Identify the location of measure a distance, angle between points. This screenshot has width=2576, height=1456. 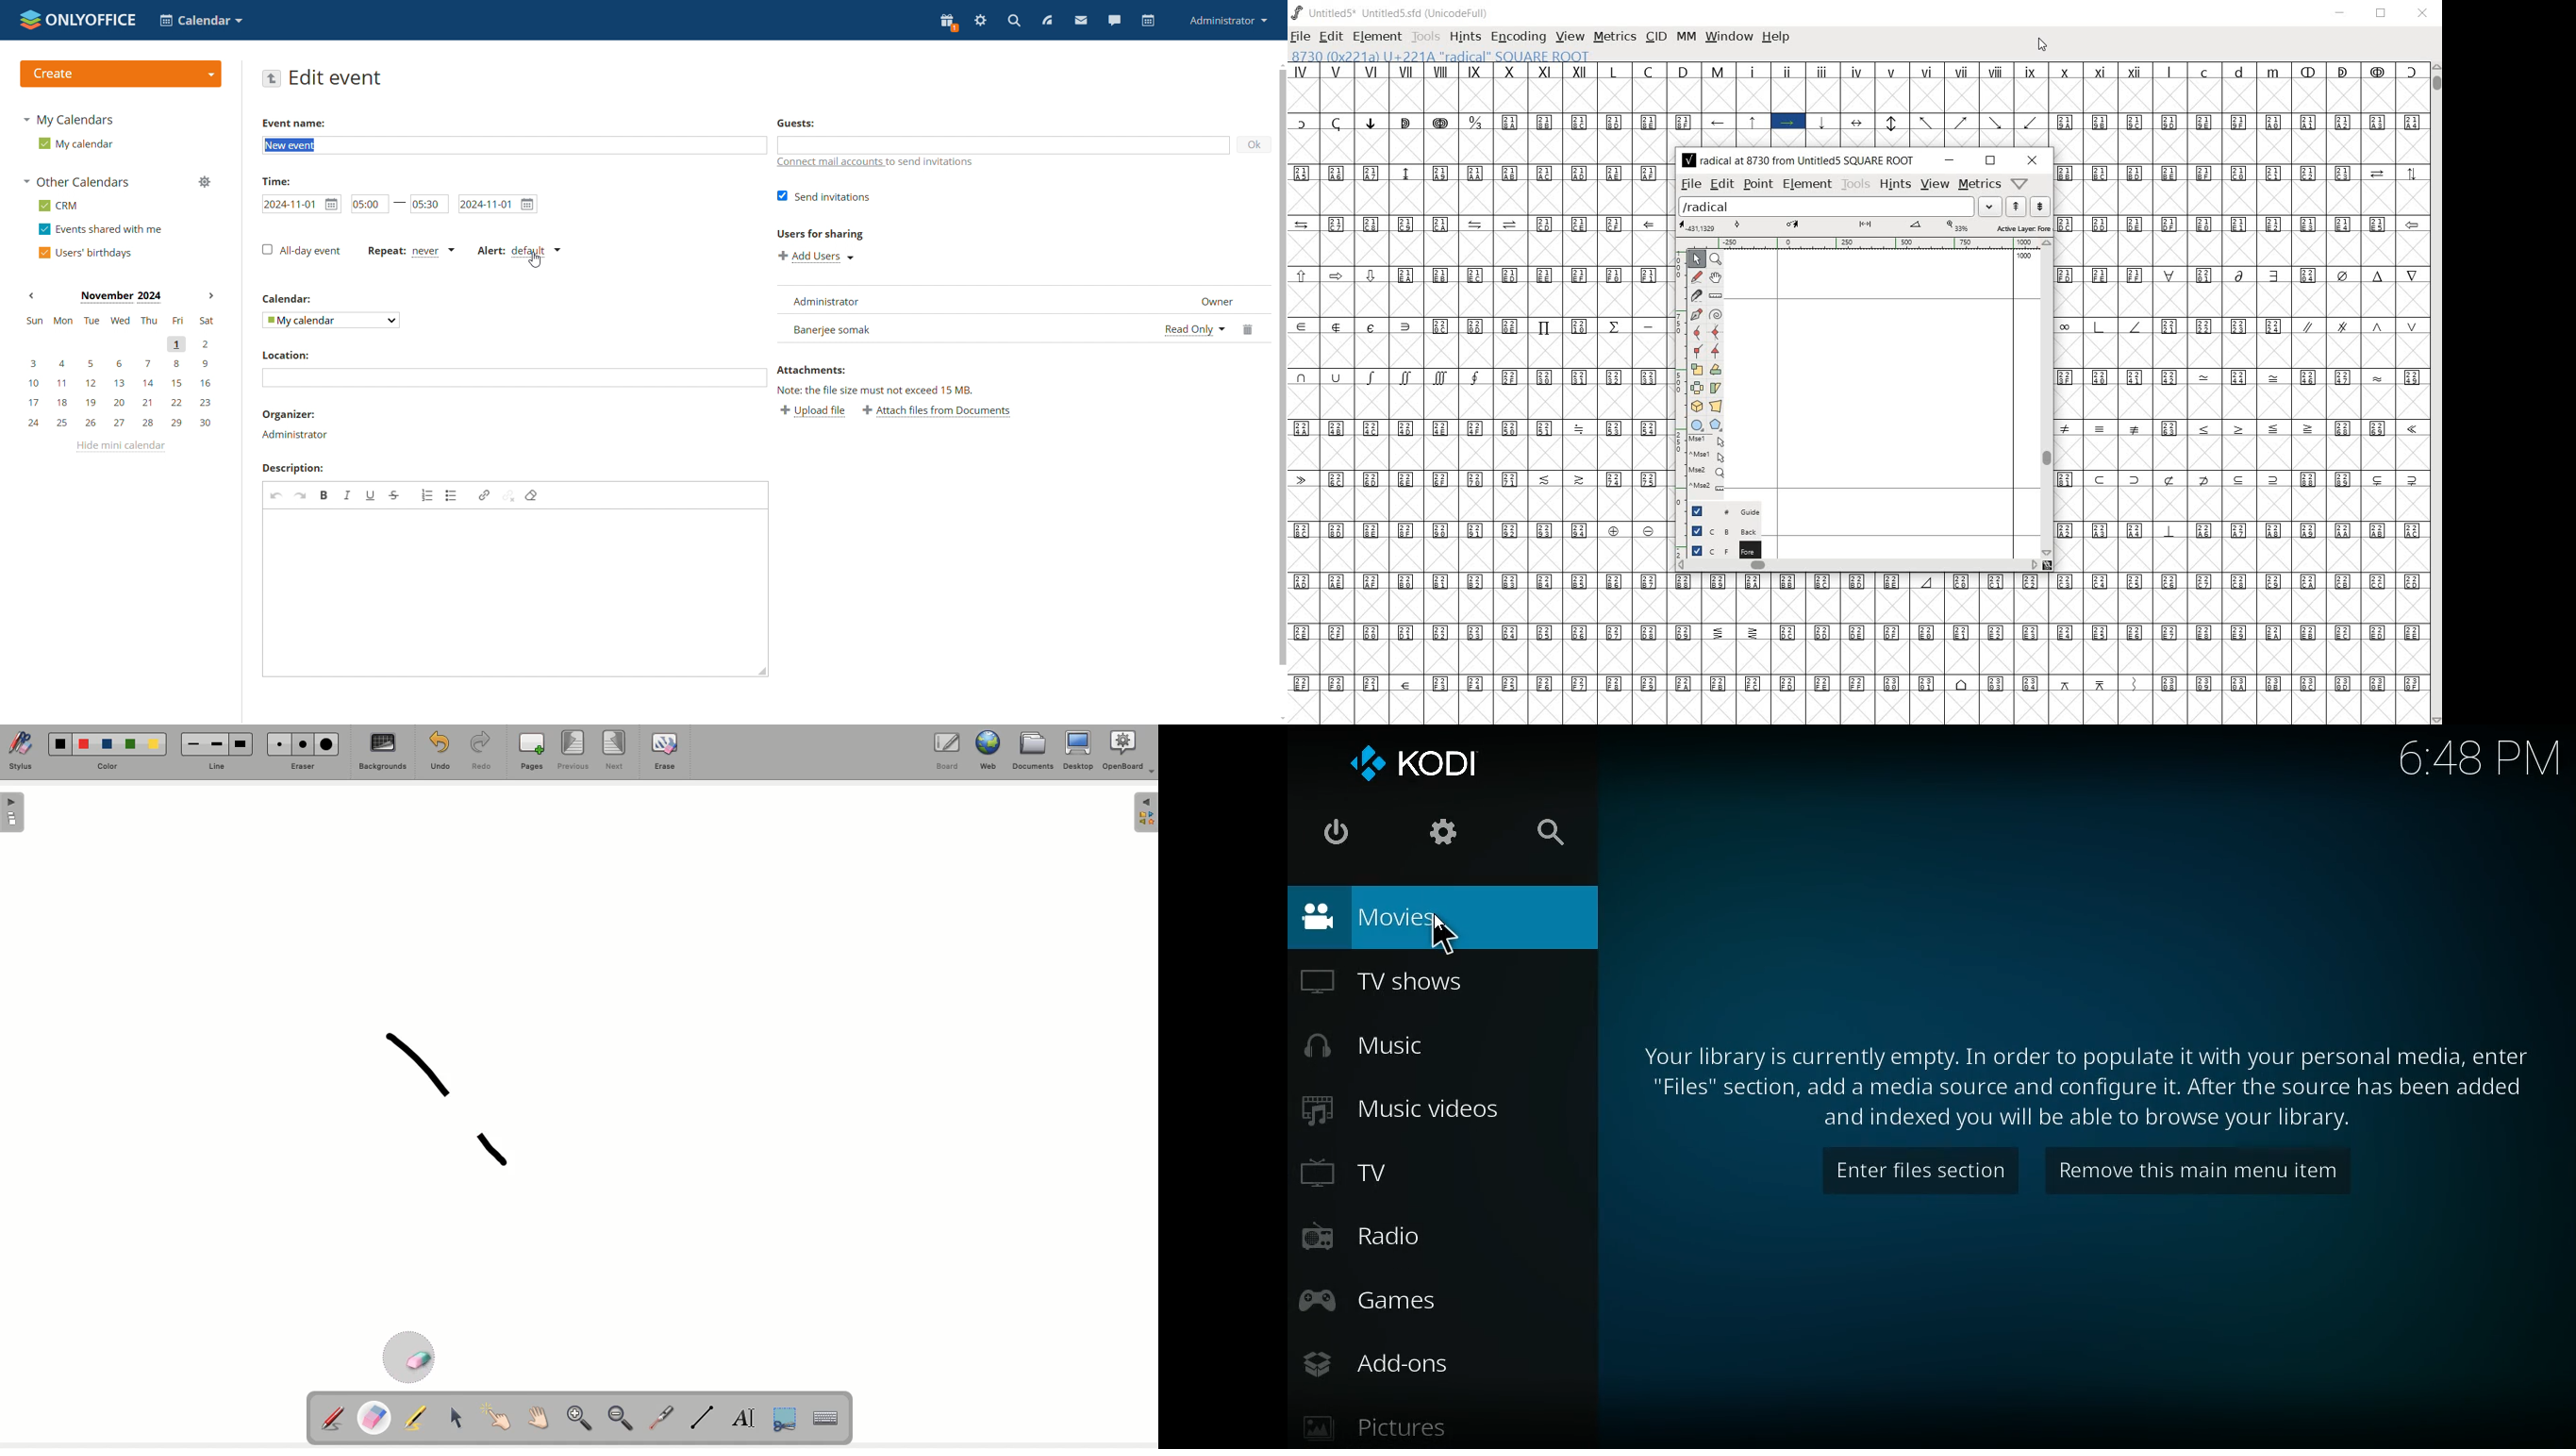
(1717, 294).